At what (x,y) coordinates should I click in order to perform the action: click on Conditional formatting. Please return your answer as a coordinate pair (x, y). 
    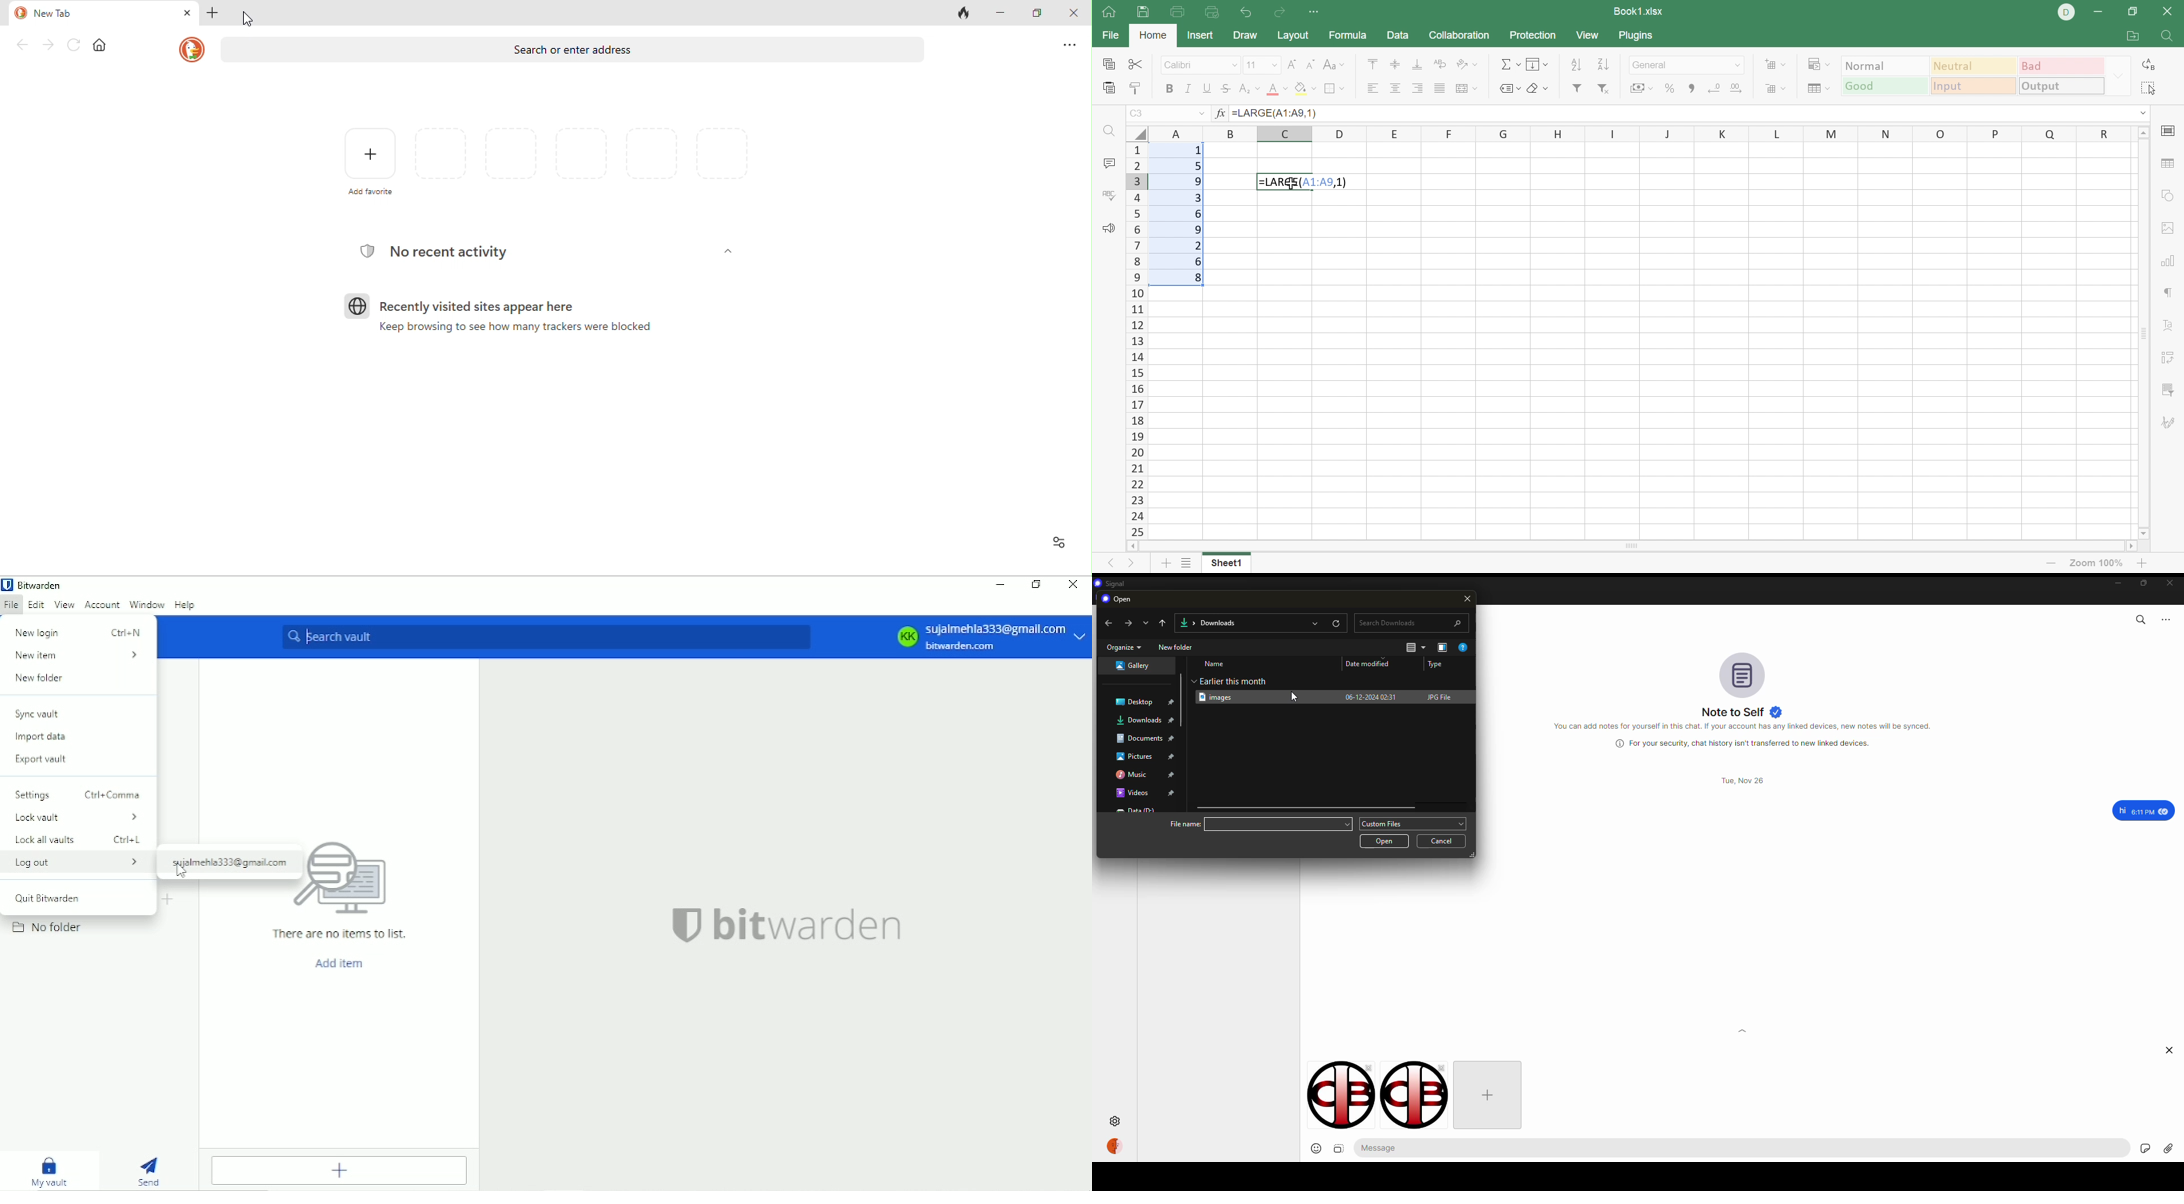
    Looking at the image, I should click on (1816, 64).